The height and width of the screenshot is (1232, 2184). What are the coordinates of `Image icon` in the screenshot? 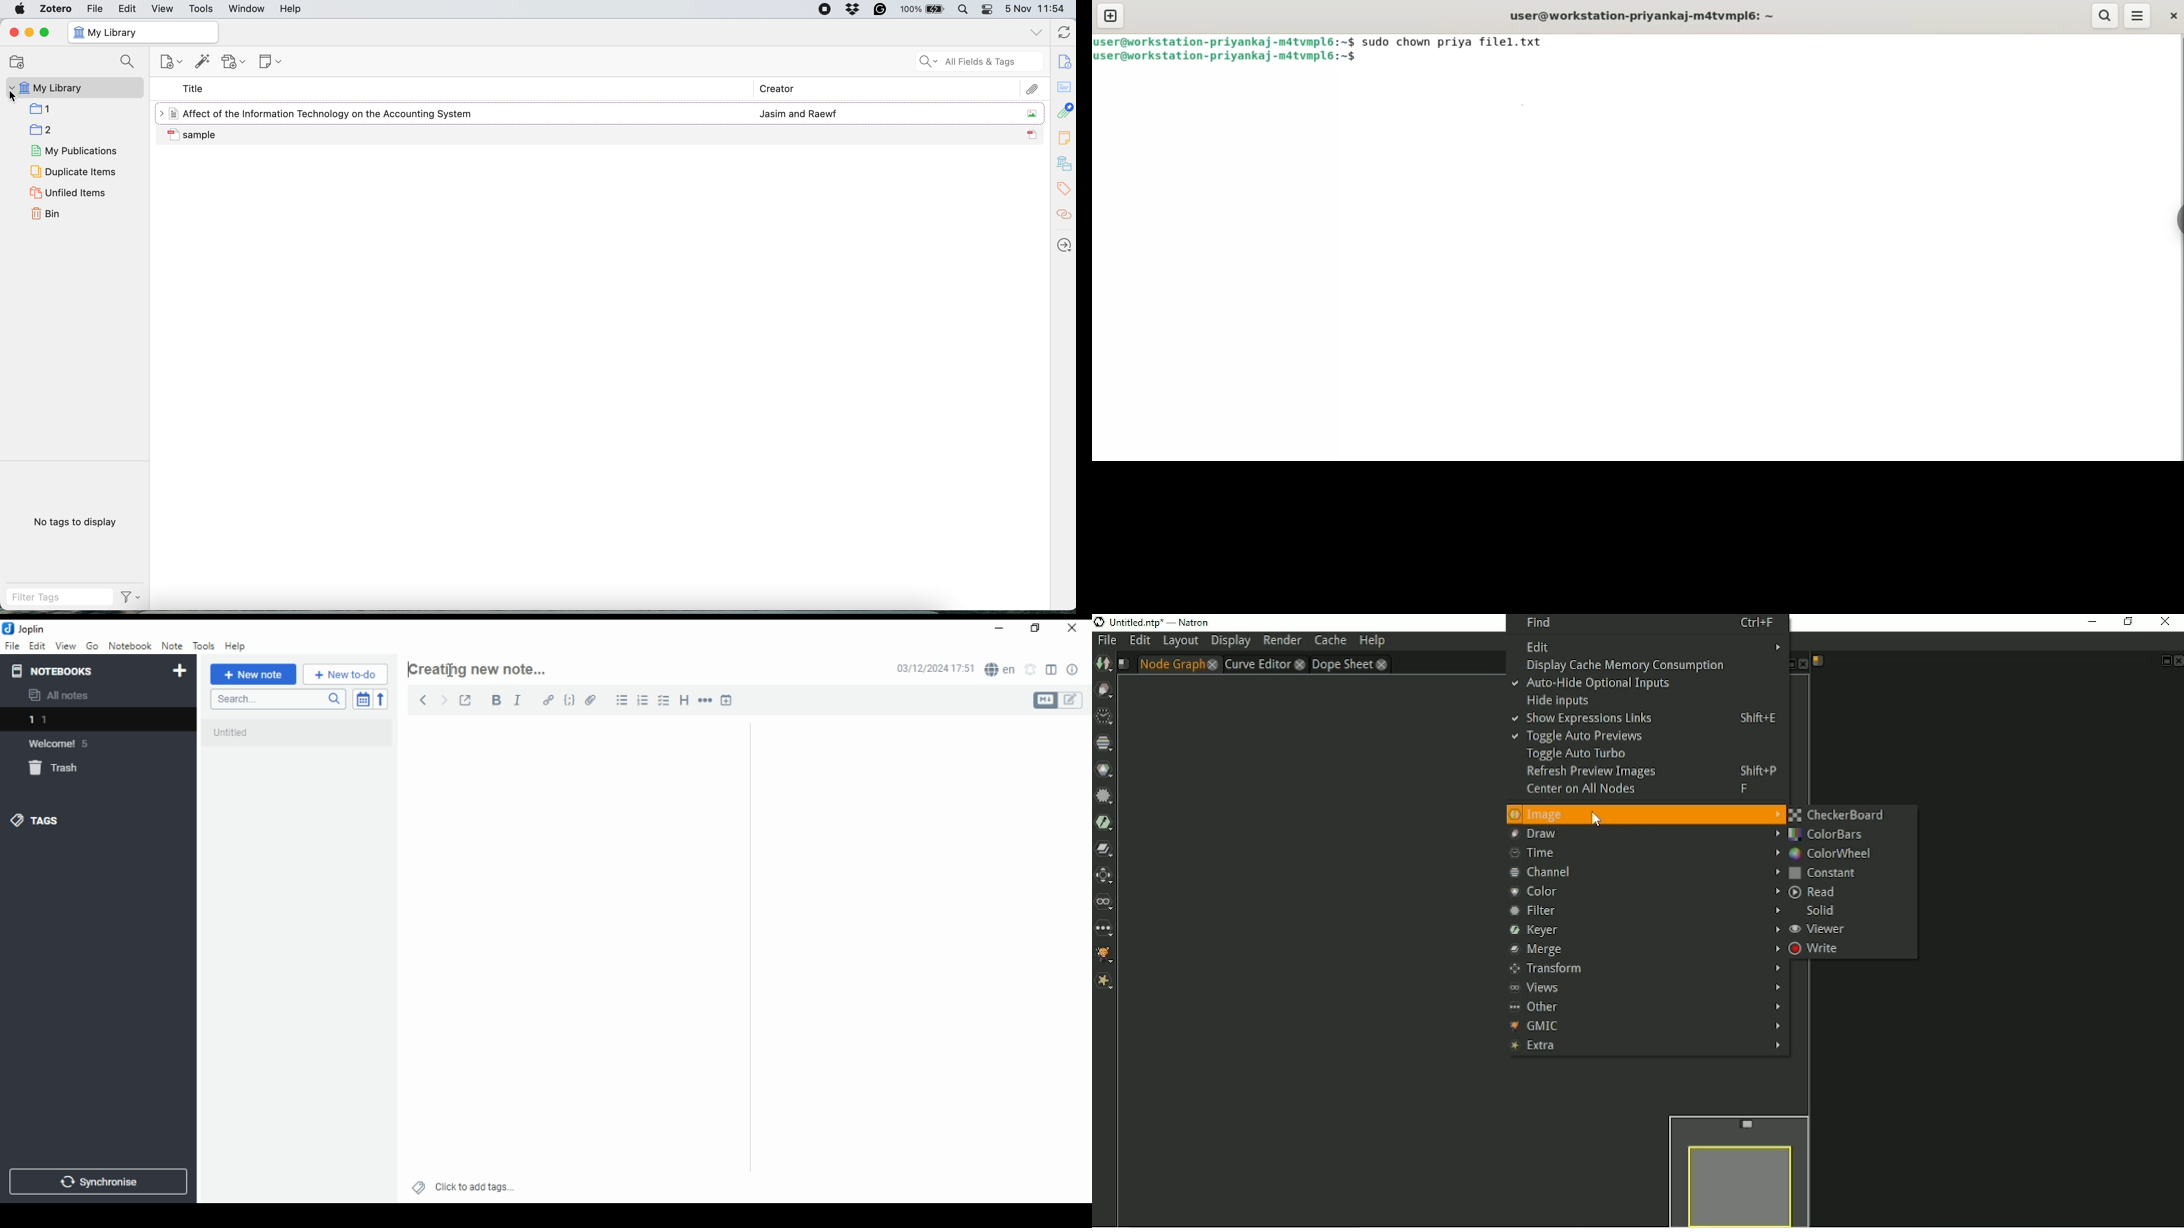 It's located at (1028, 114).